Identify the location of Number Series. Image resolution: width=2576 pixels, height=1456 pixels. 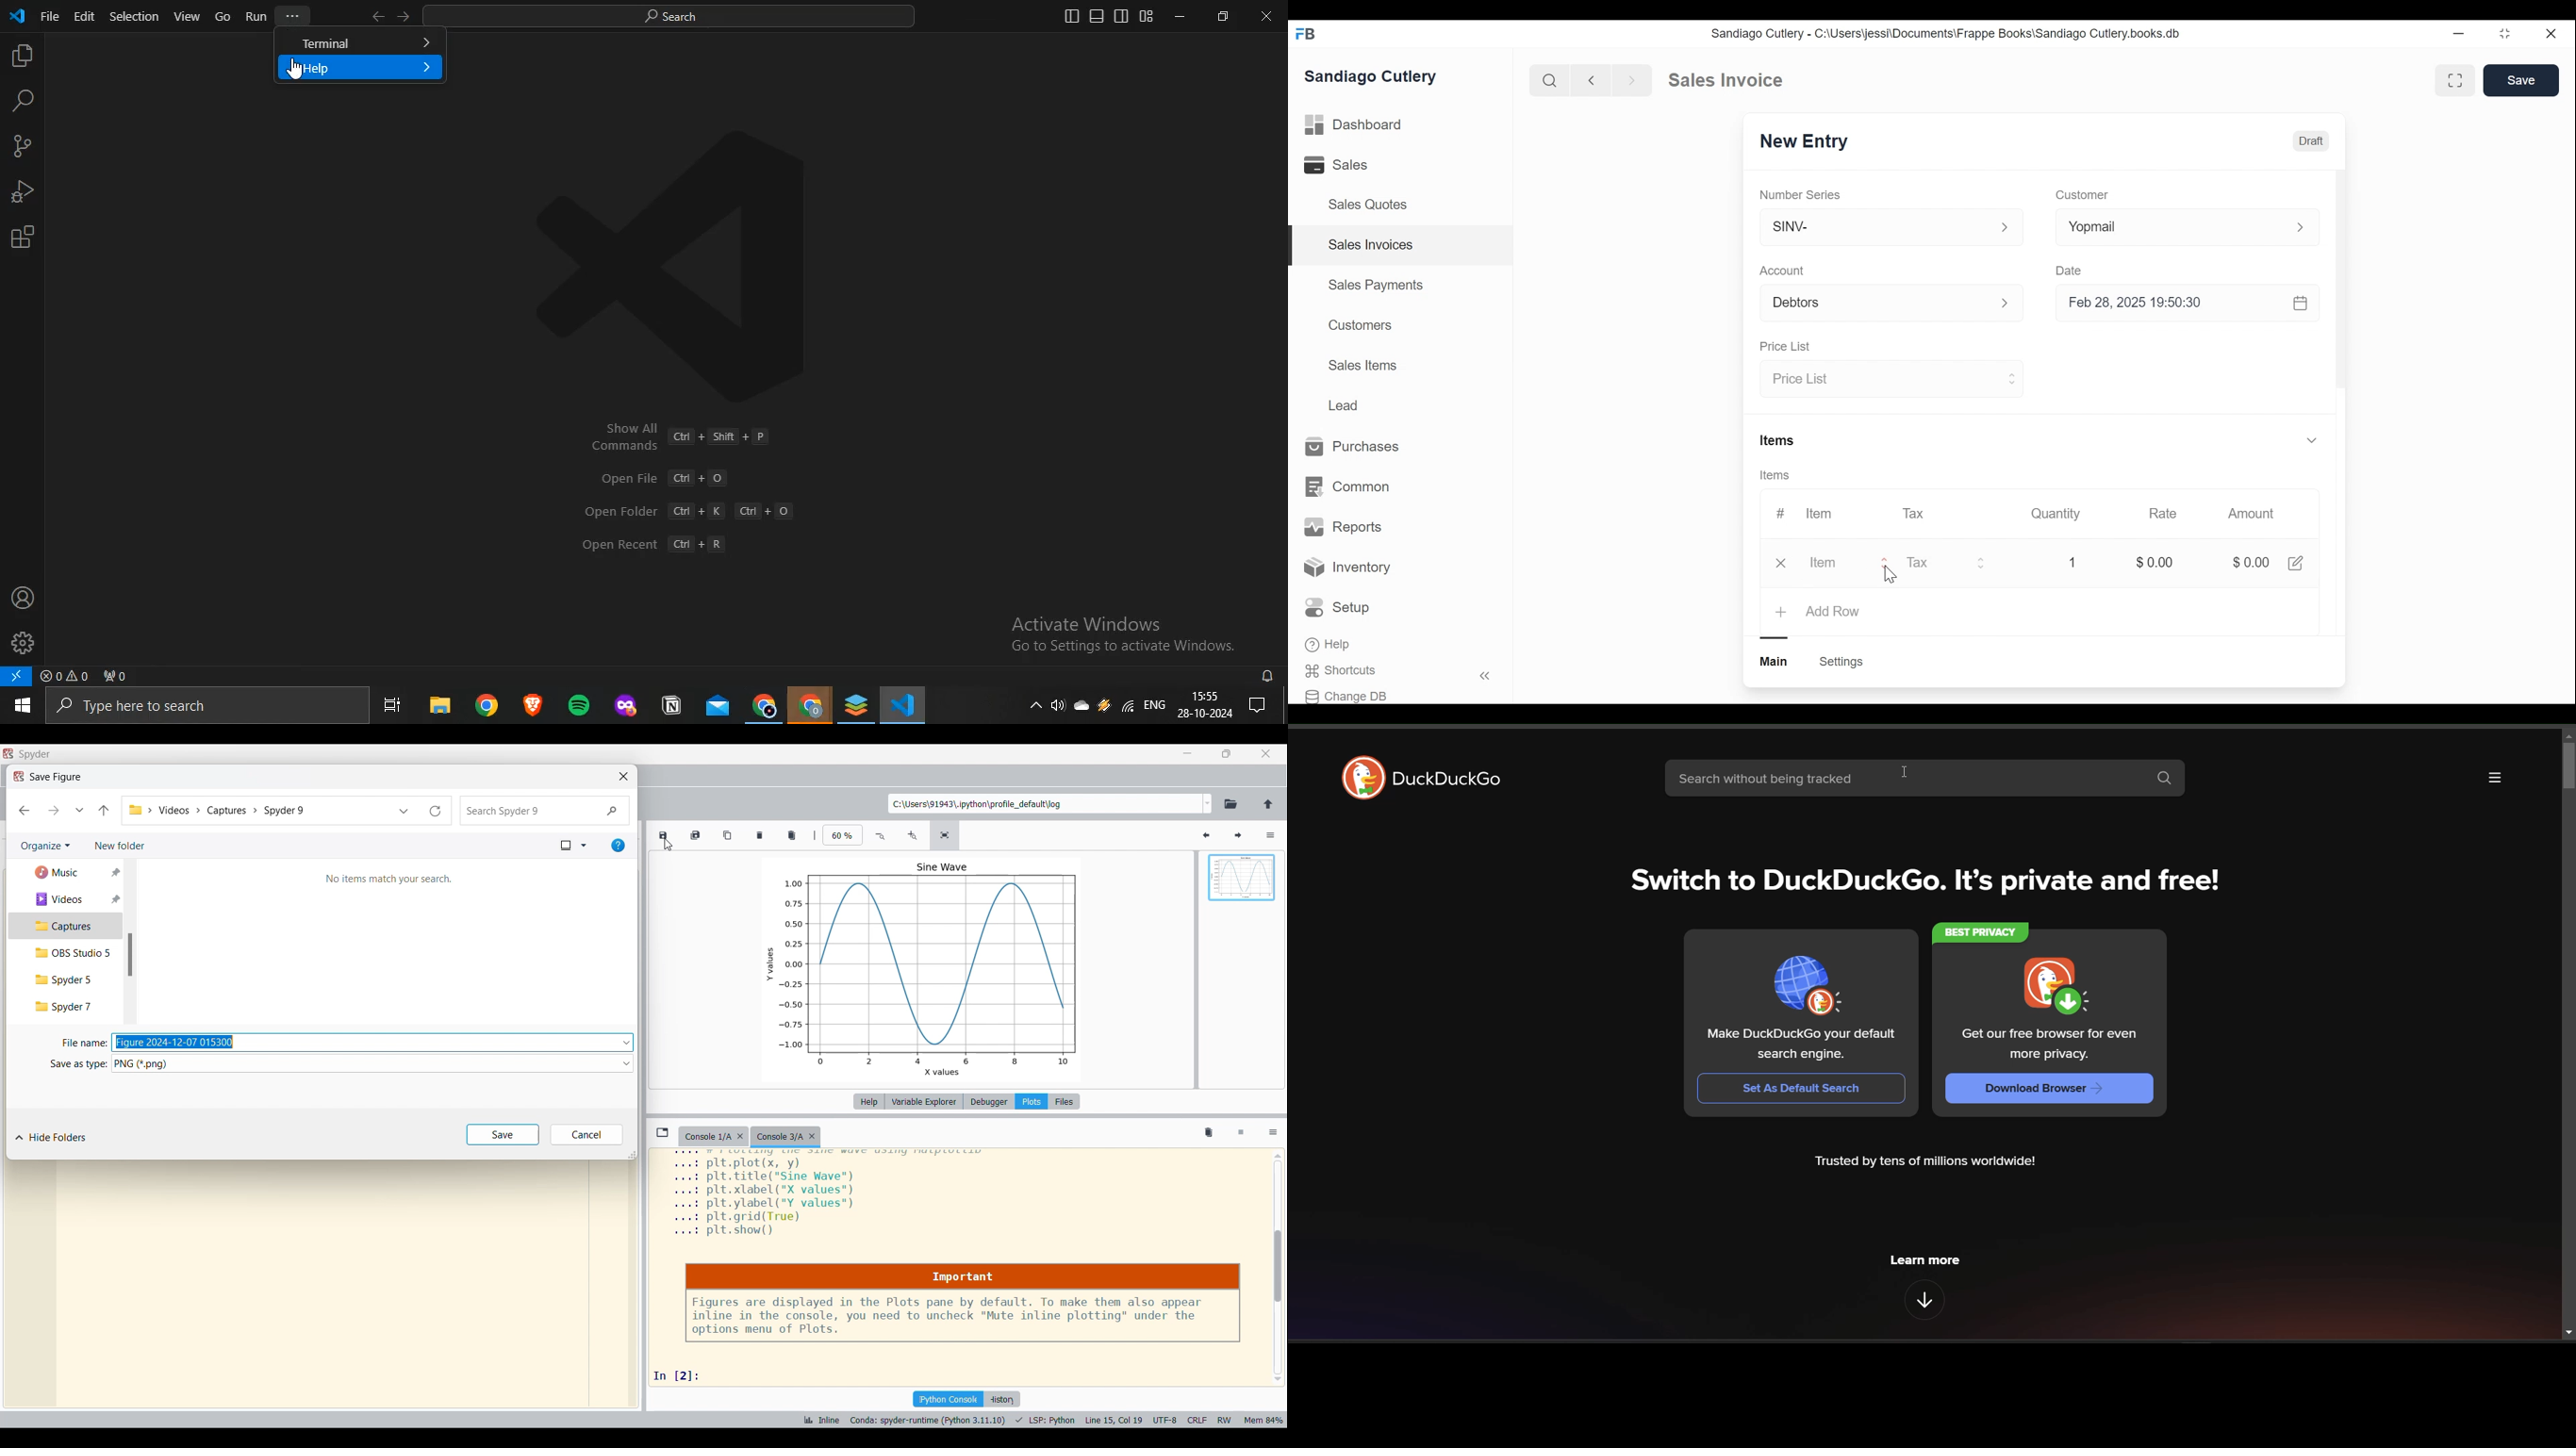
(1802, 194).